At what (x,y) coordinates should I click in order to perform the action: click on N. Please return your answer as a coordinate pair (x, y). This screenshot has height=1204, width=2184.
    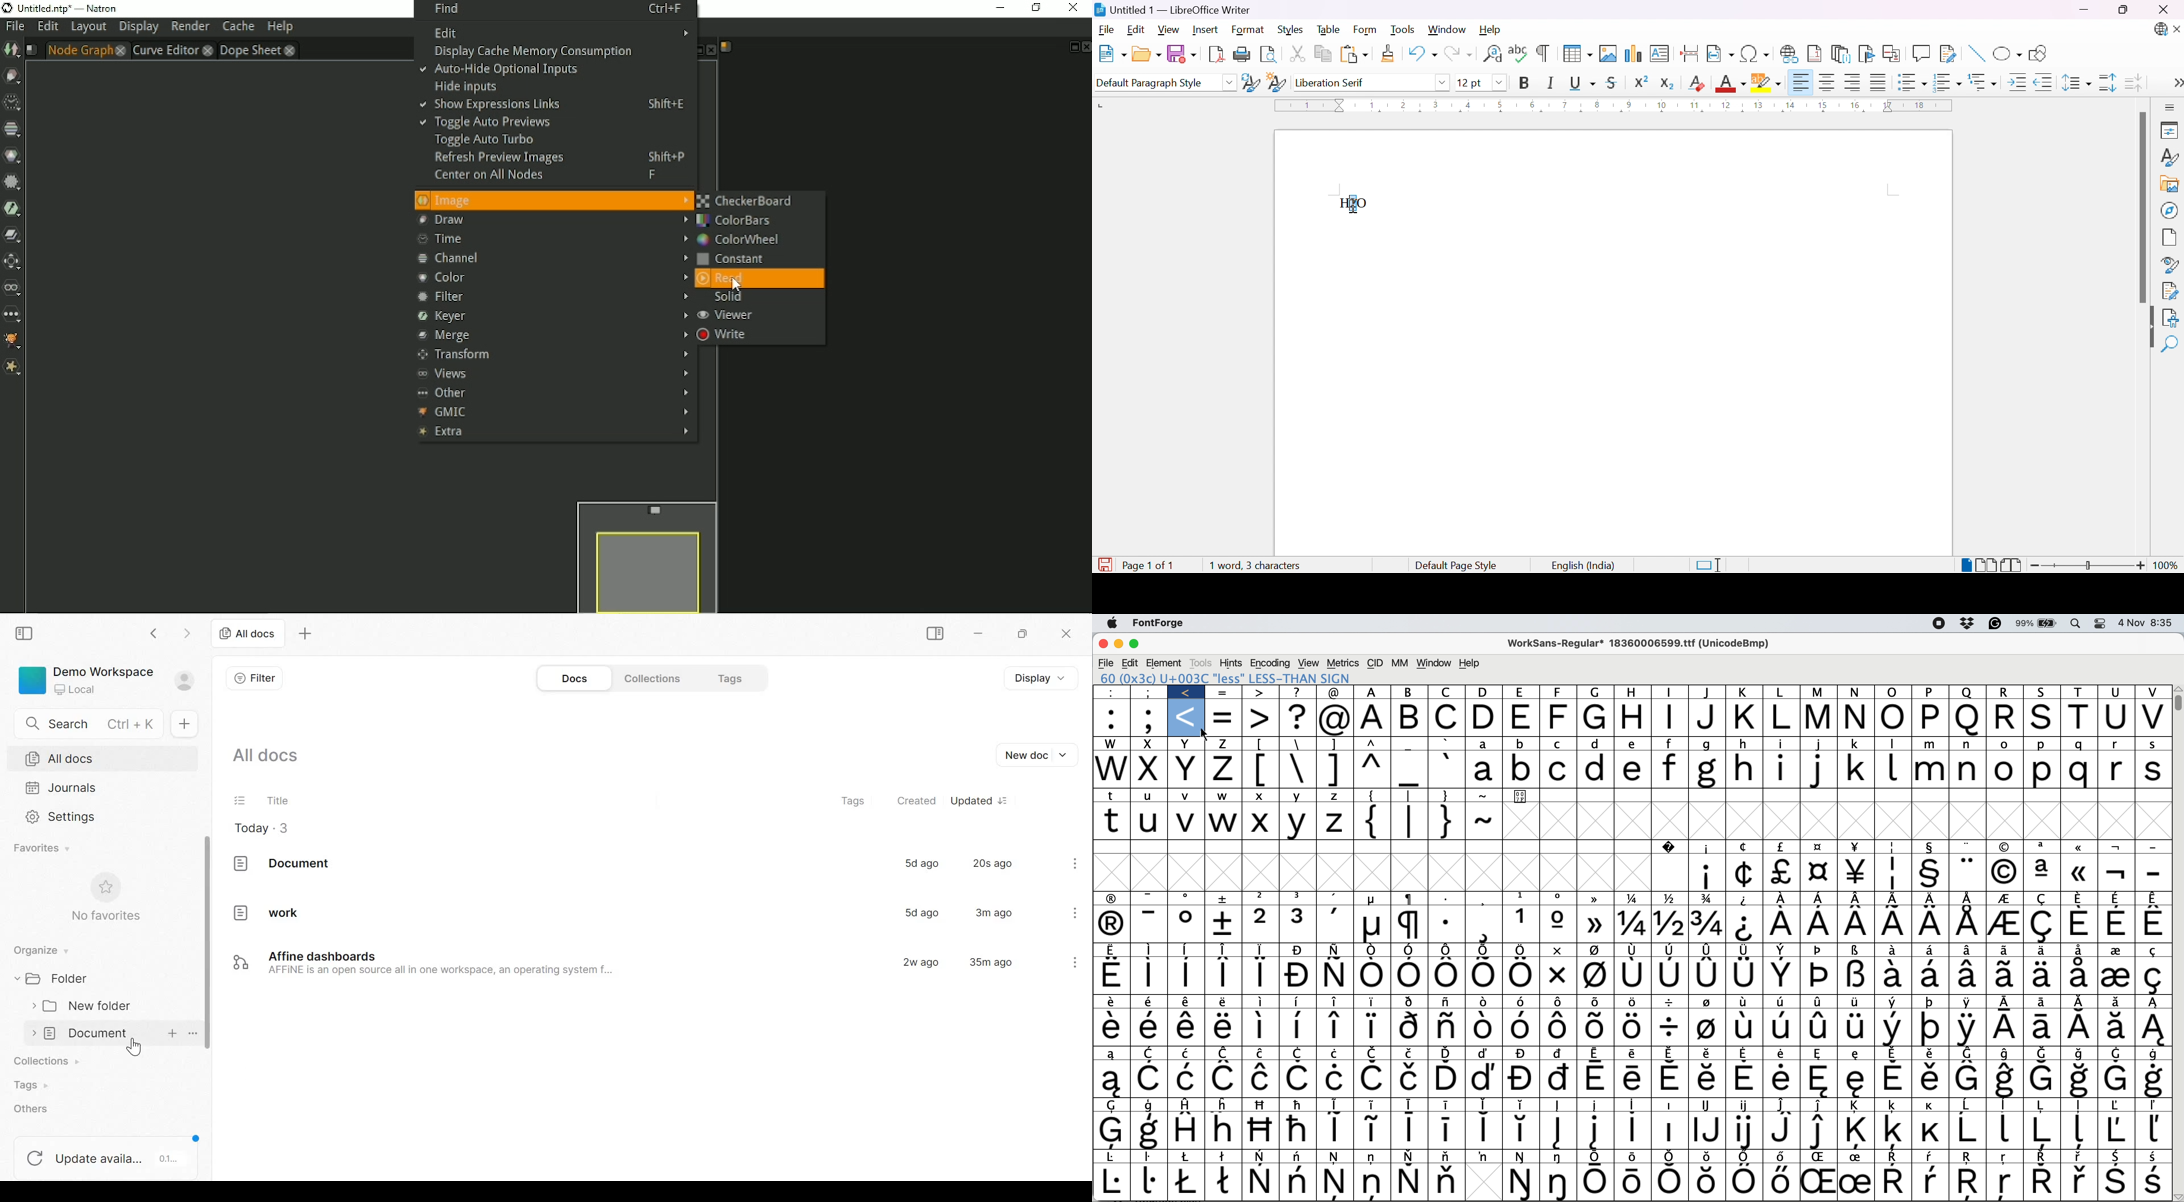
    Looking at the image, I should click on (1859, 718).